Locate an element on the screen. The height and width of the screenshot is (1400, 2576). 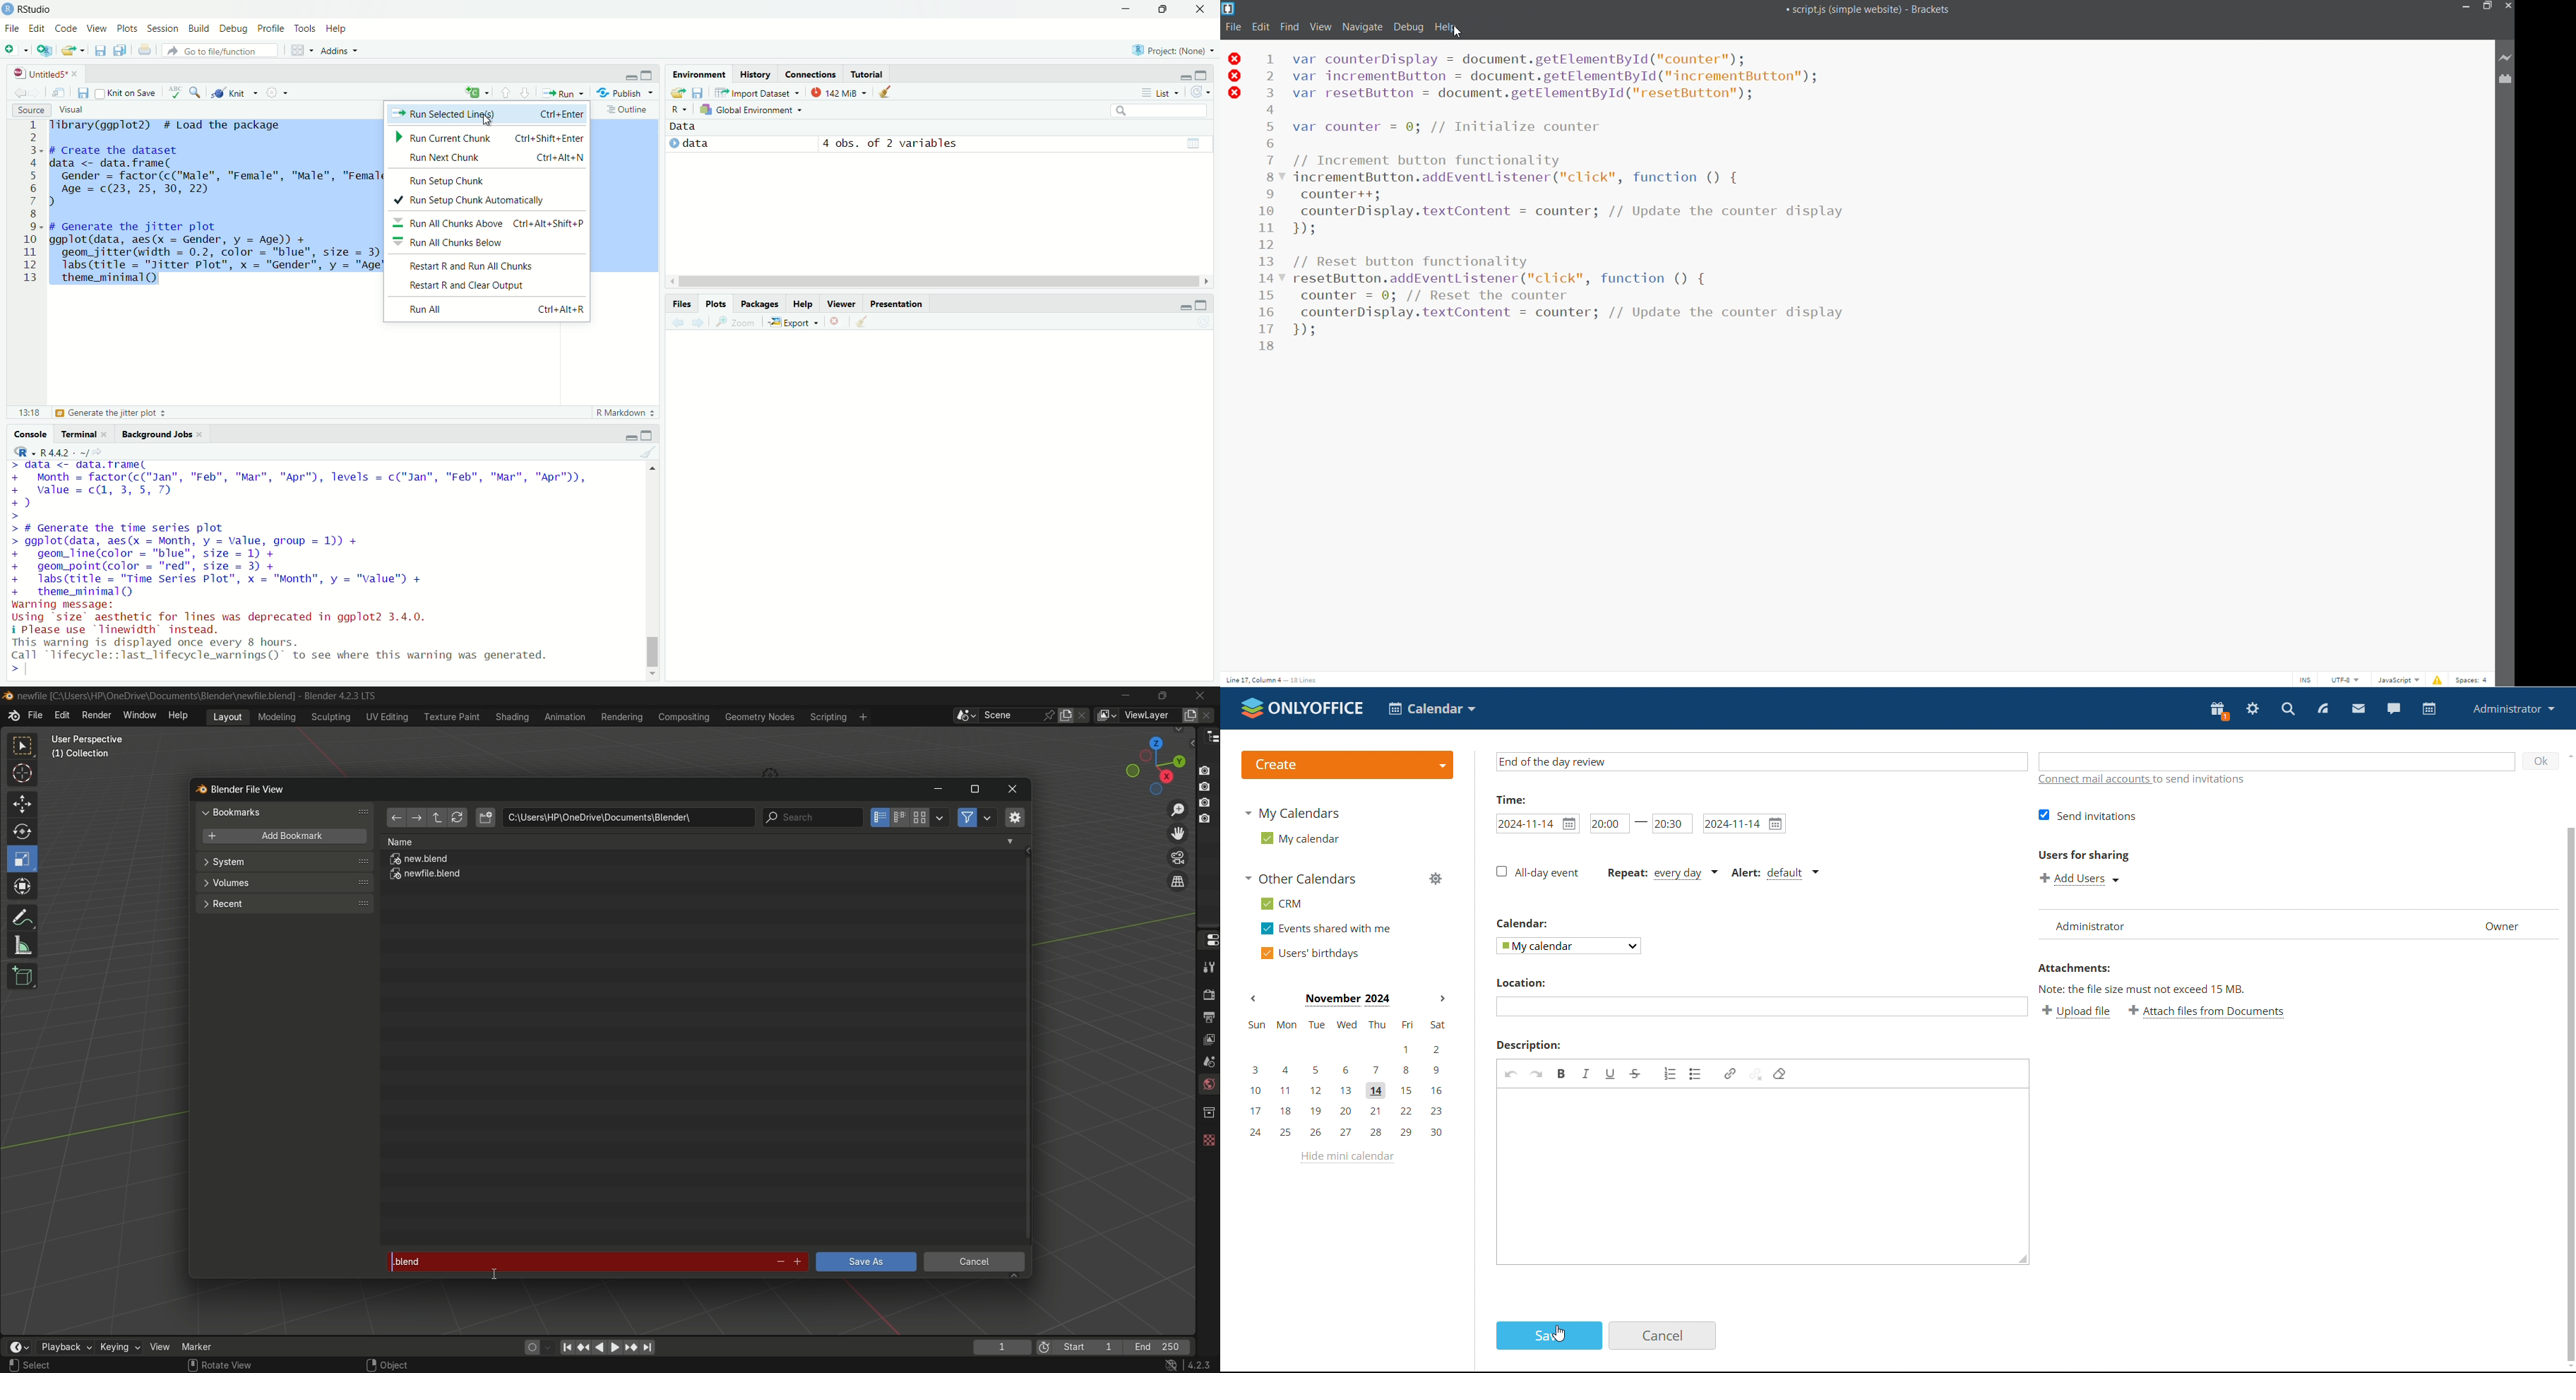
cursor is located at coordinates (1460, 32).